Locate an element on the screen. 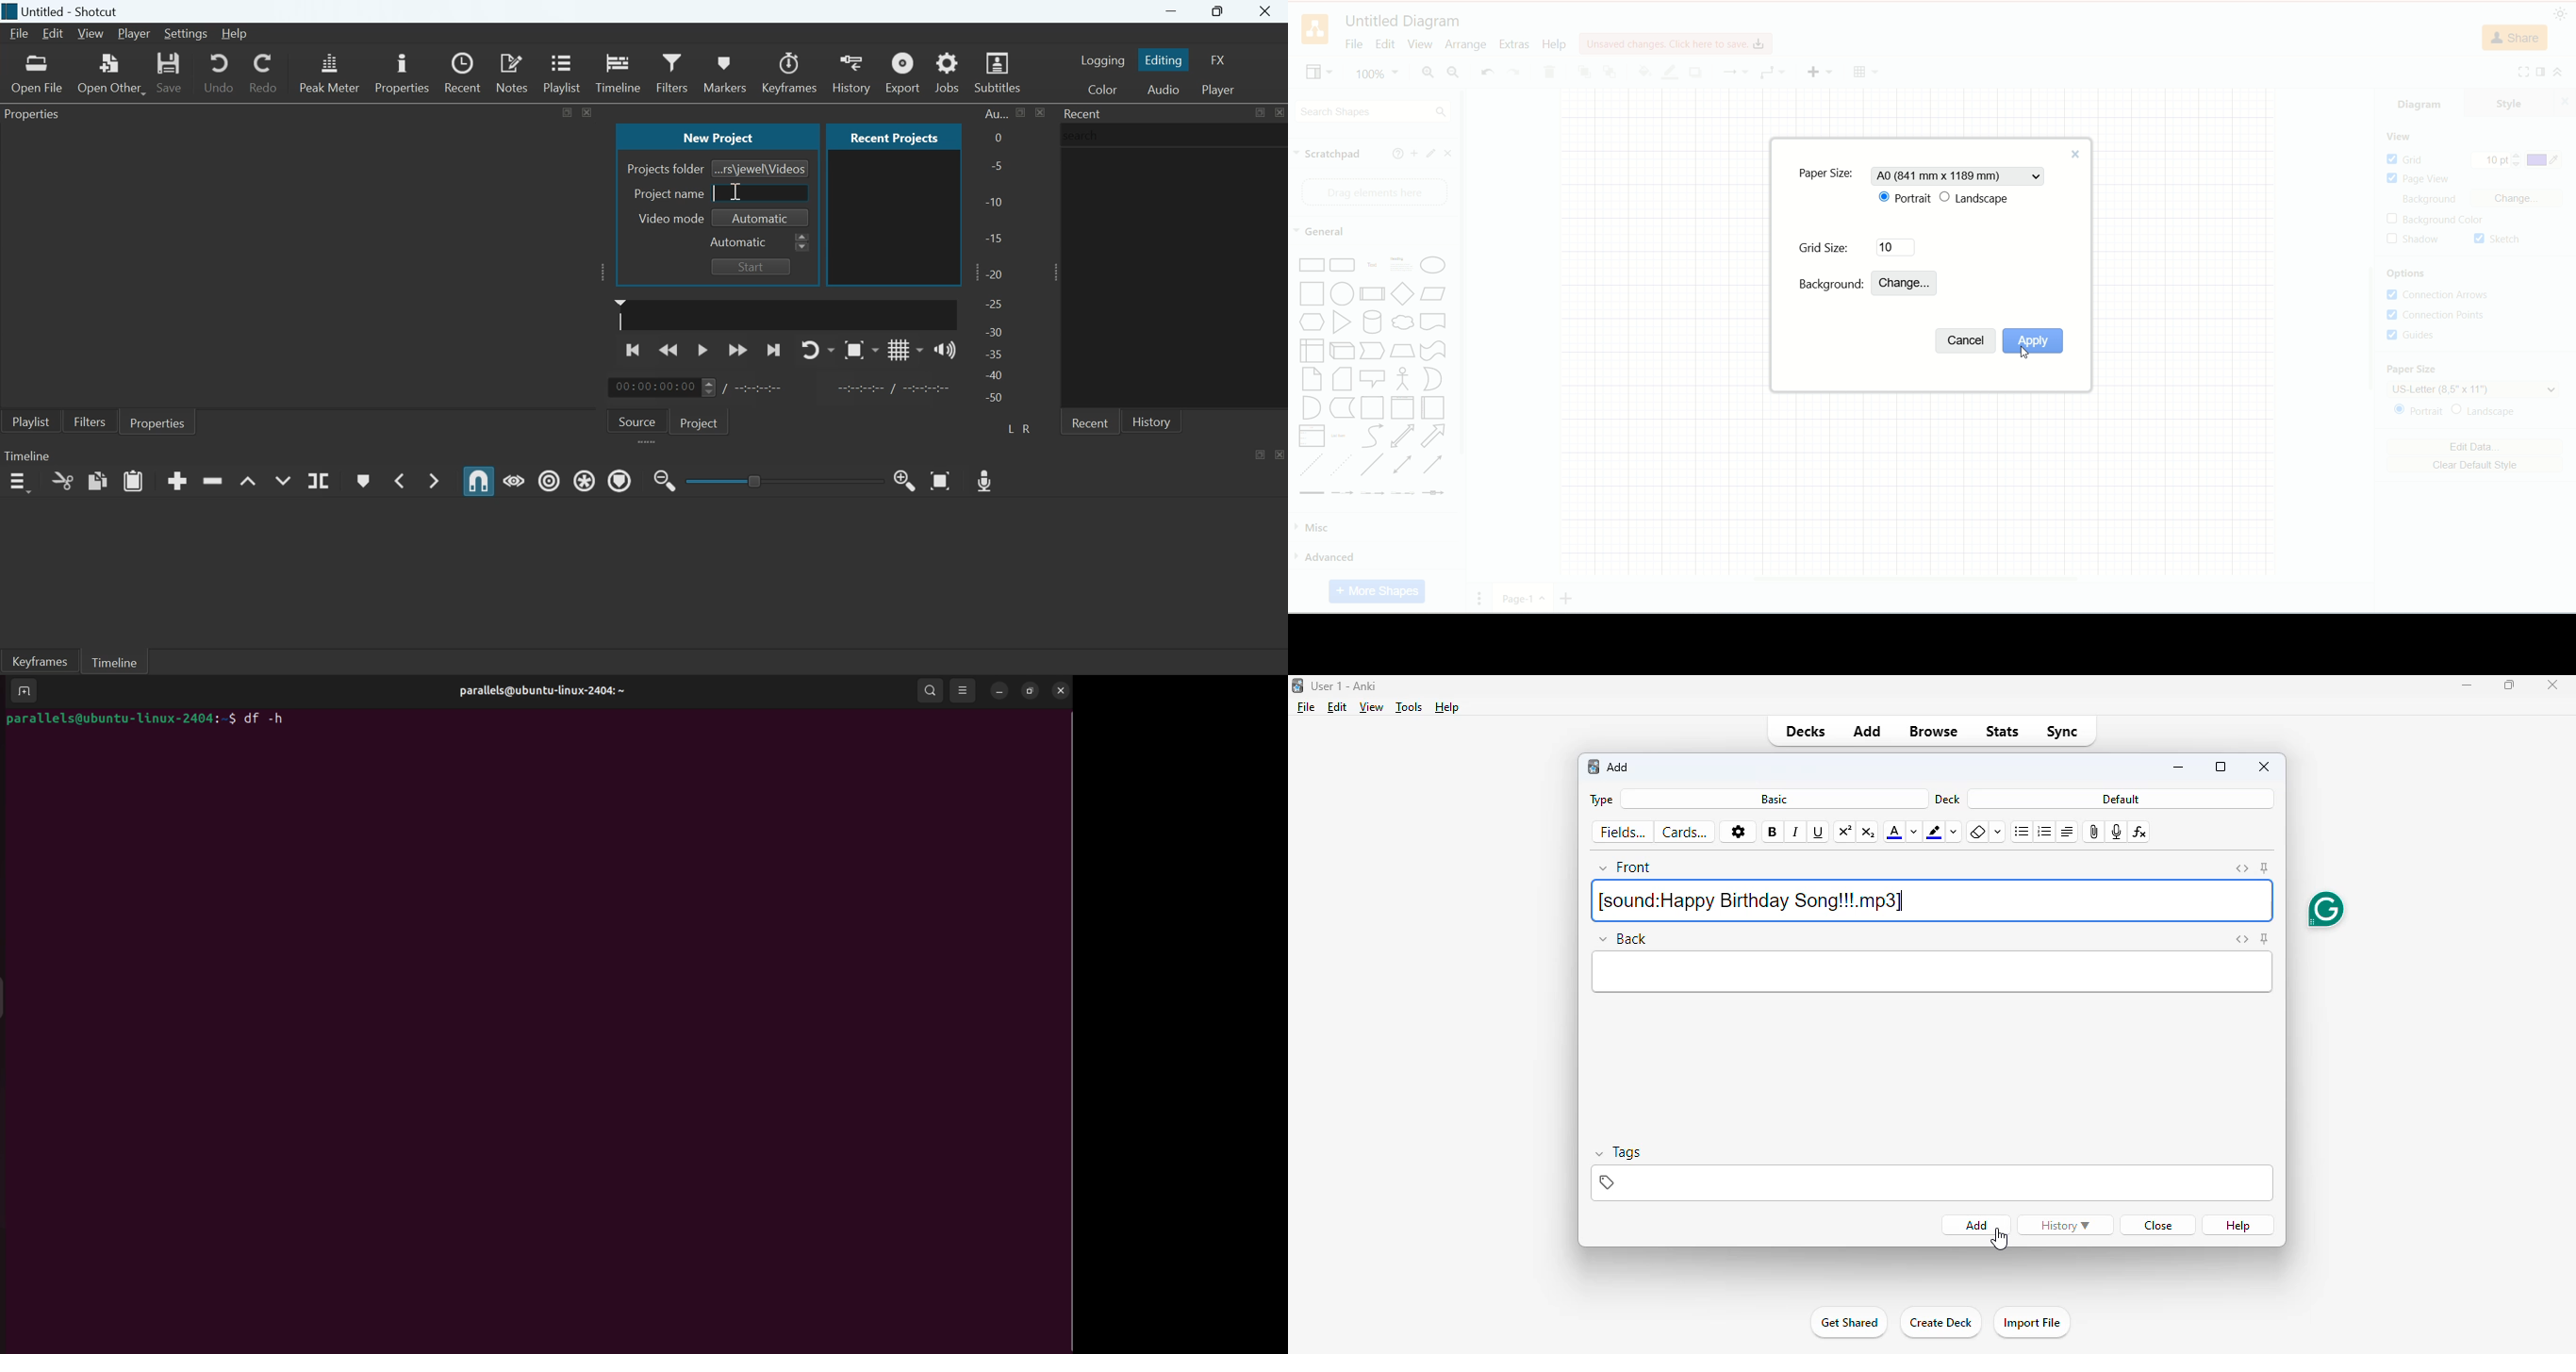 The height and width of the screenshot is (1372, 2576). Table is located at coordinates (1866, 72).